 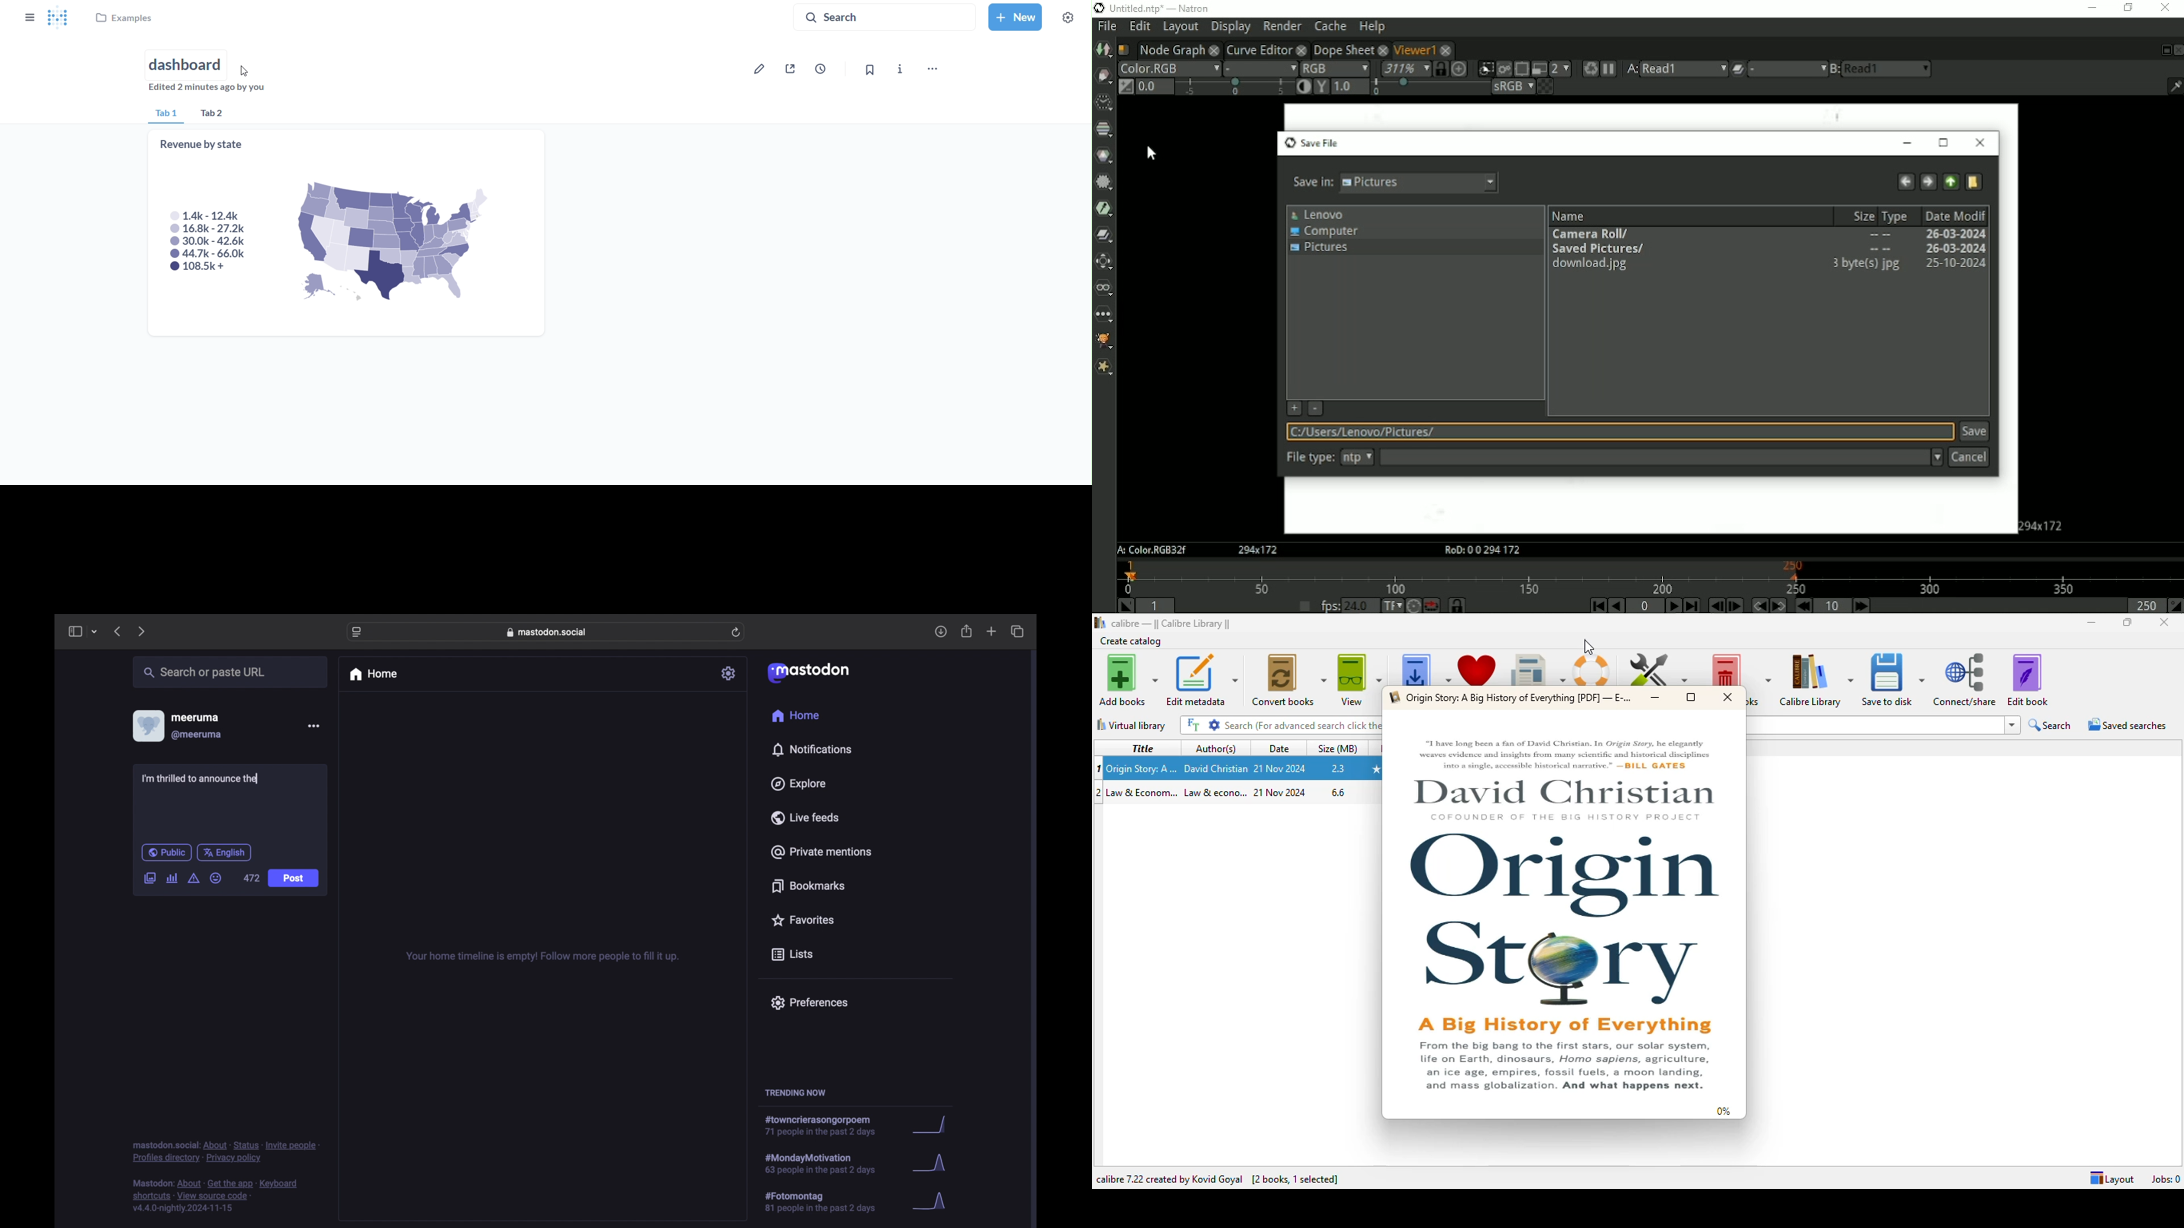 I want to click on Show/hide information bar, so click(x=2174, y=87).